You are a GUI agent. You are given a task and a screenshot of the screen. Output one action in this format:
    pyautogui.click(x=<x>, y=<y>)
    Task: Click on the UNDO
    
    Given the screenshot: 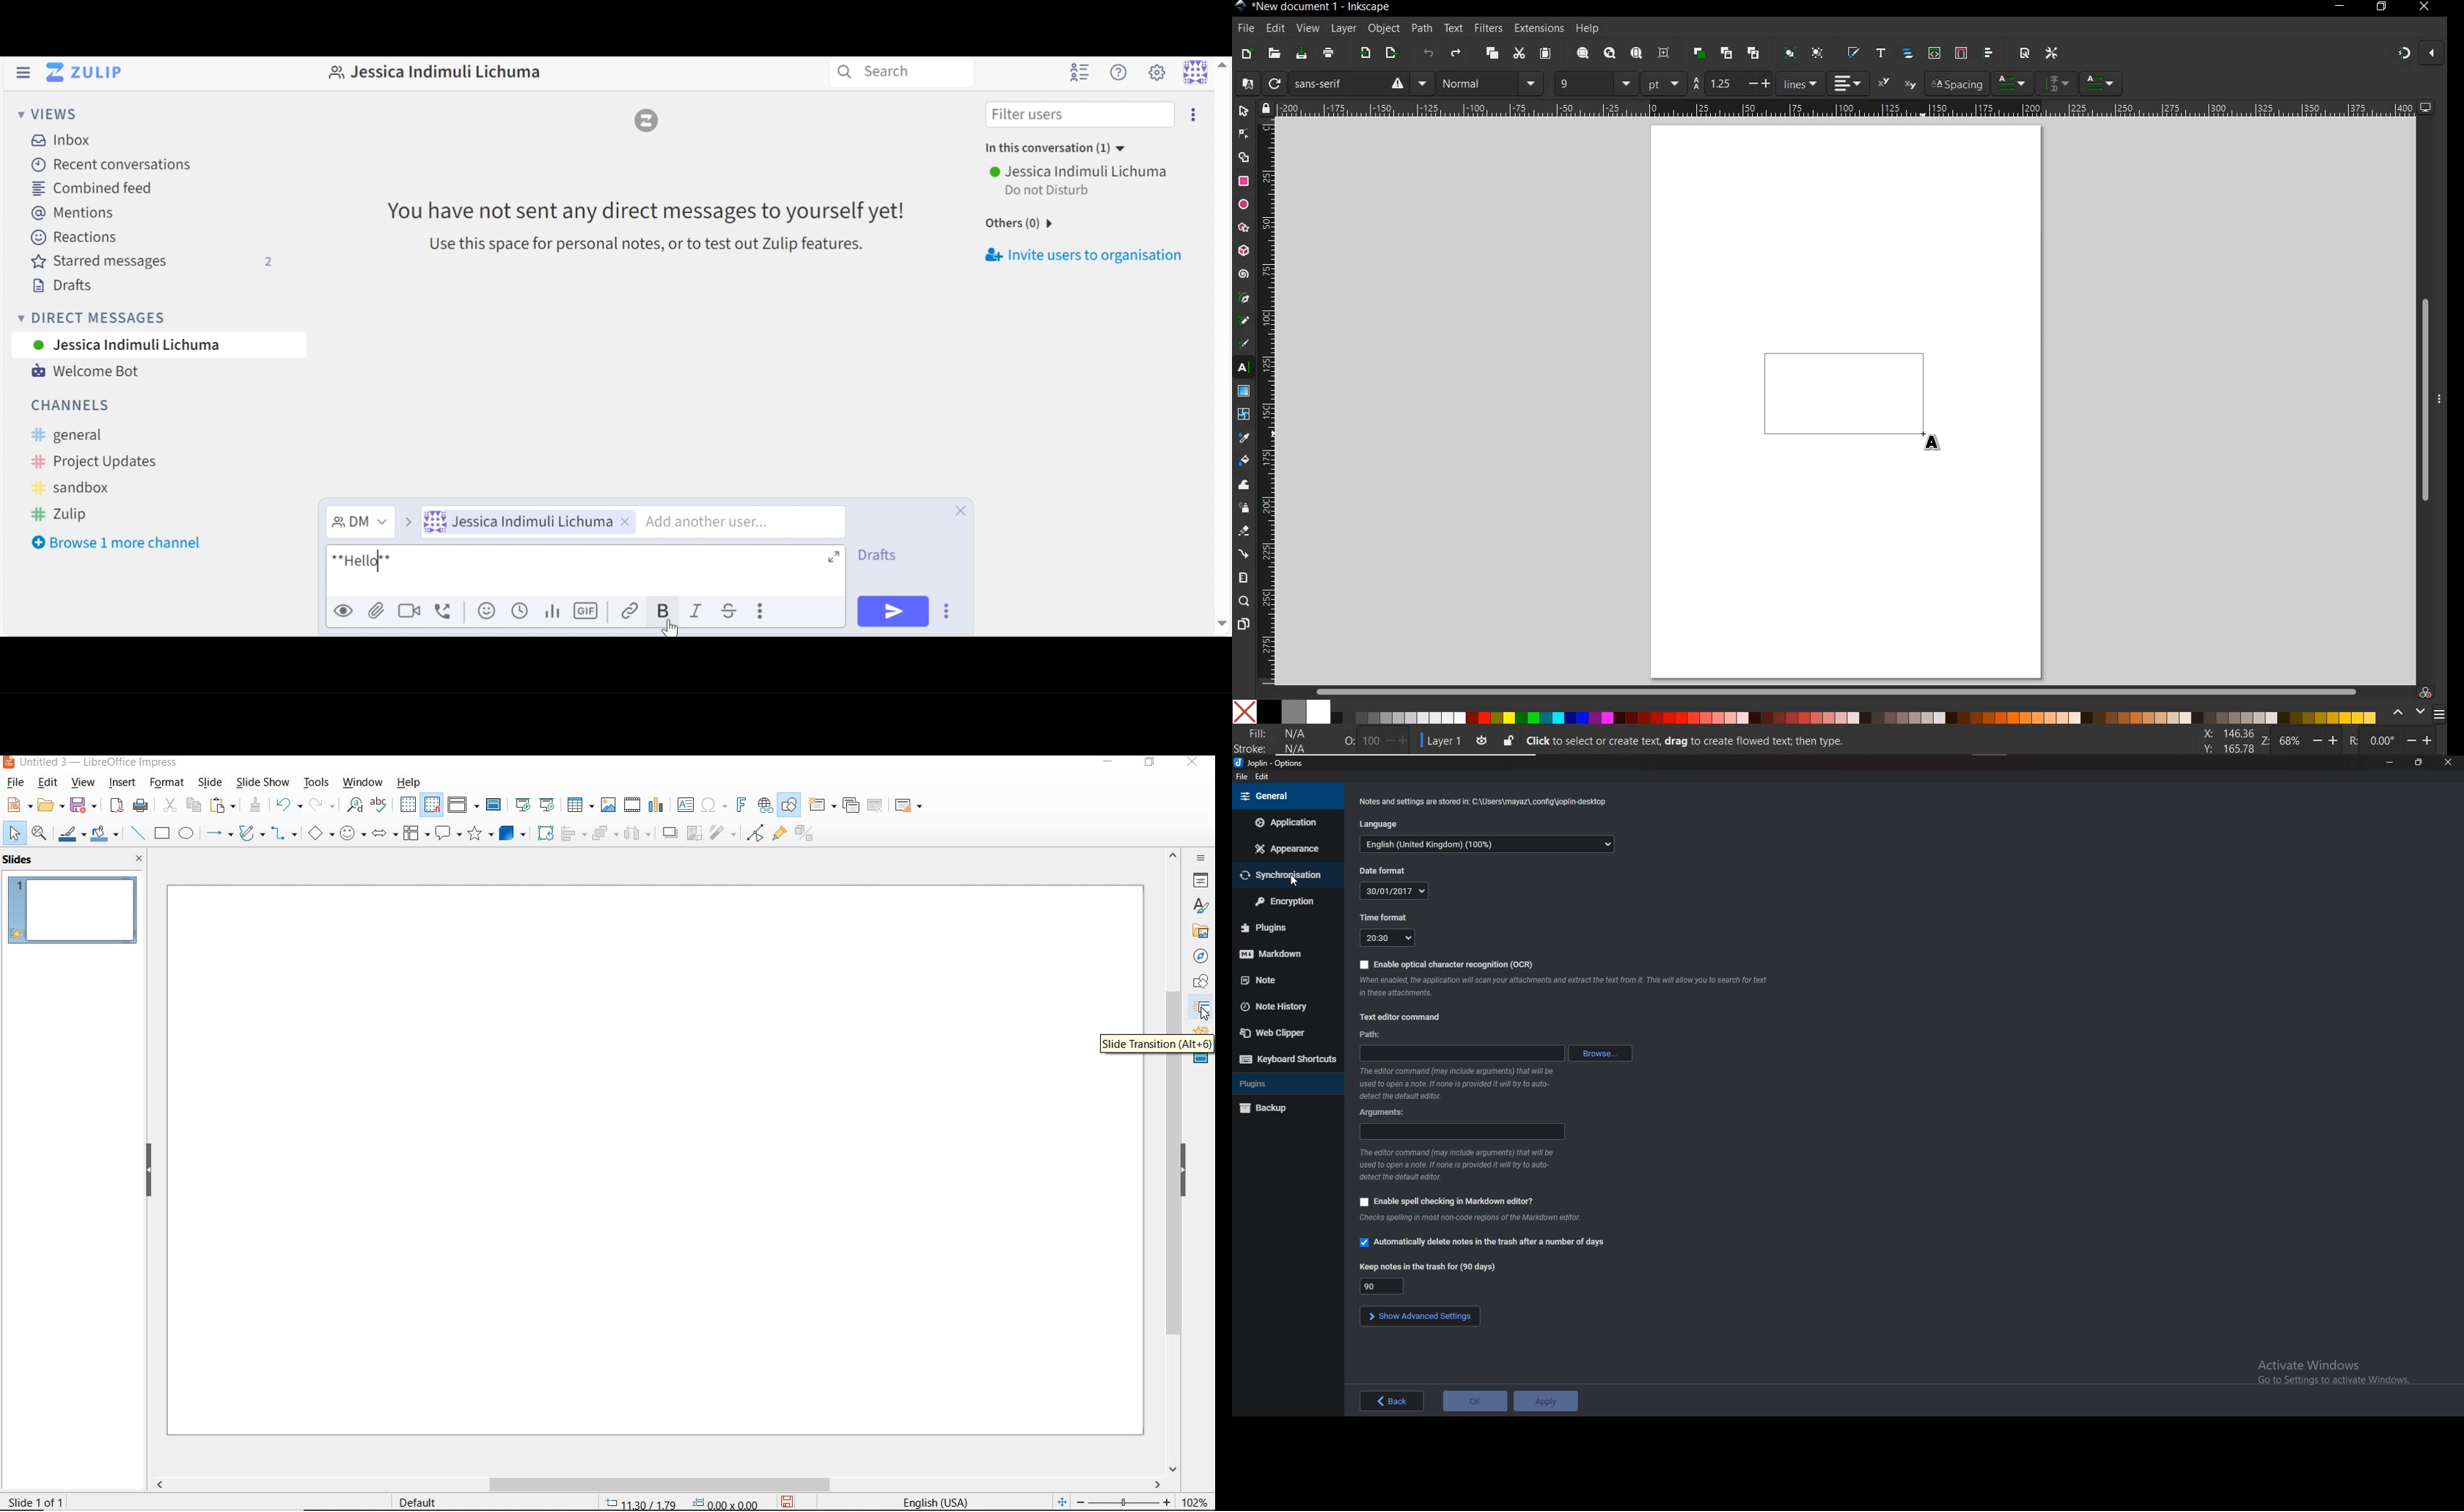 What is the action you would take?
    pyautogui.click(x=290, y=804)
    